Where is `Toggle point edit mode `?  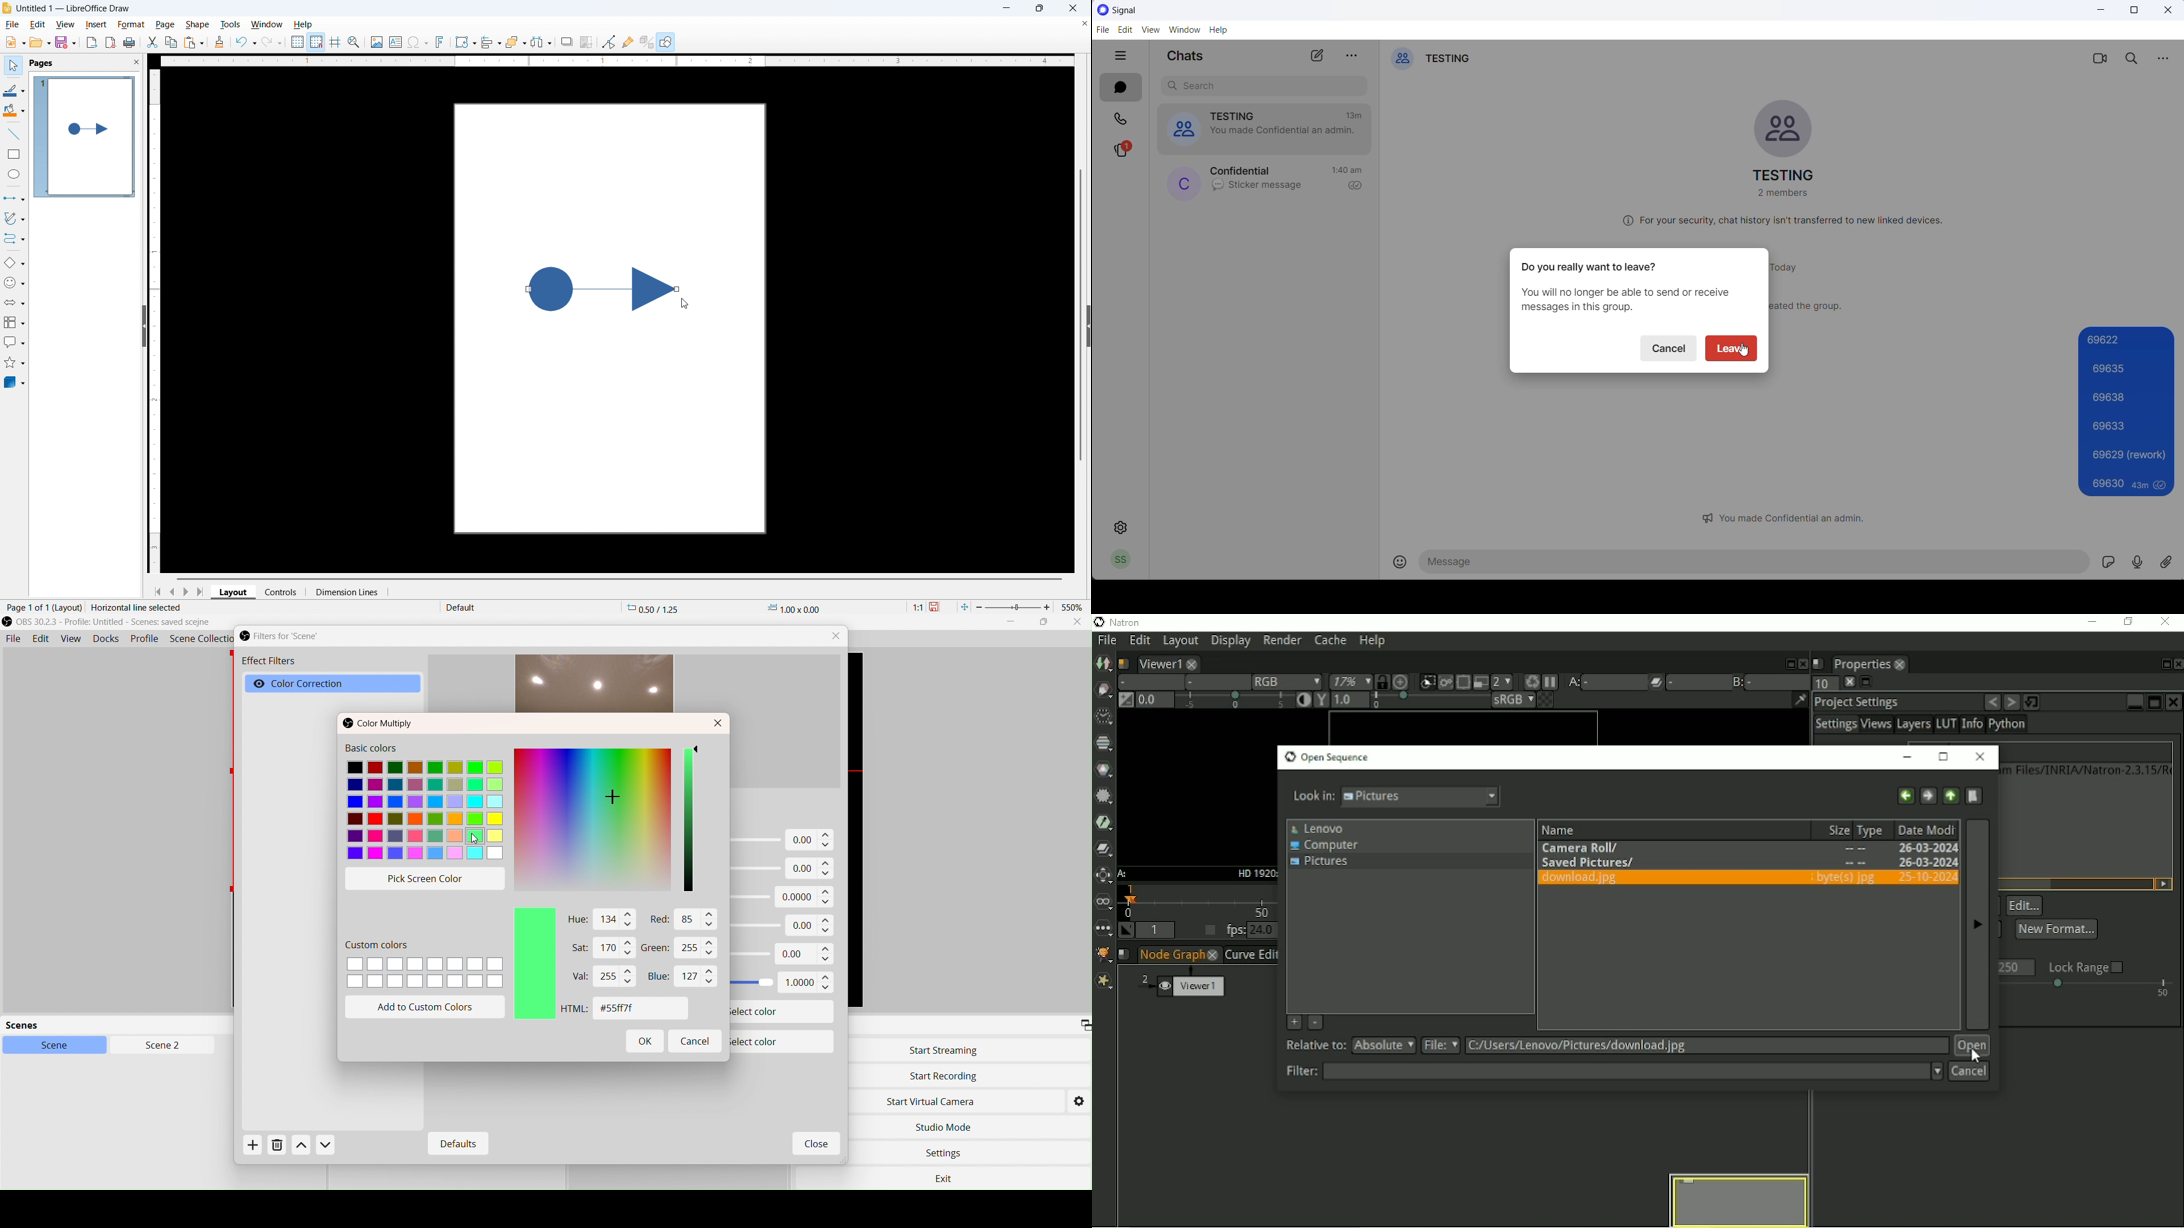 Toggle point edit mode  is located at coordinates (609, 41).